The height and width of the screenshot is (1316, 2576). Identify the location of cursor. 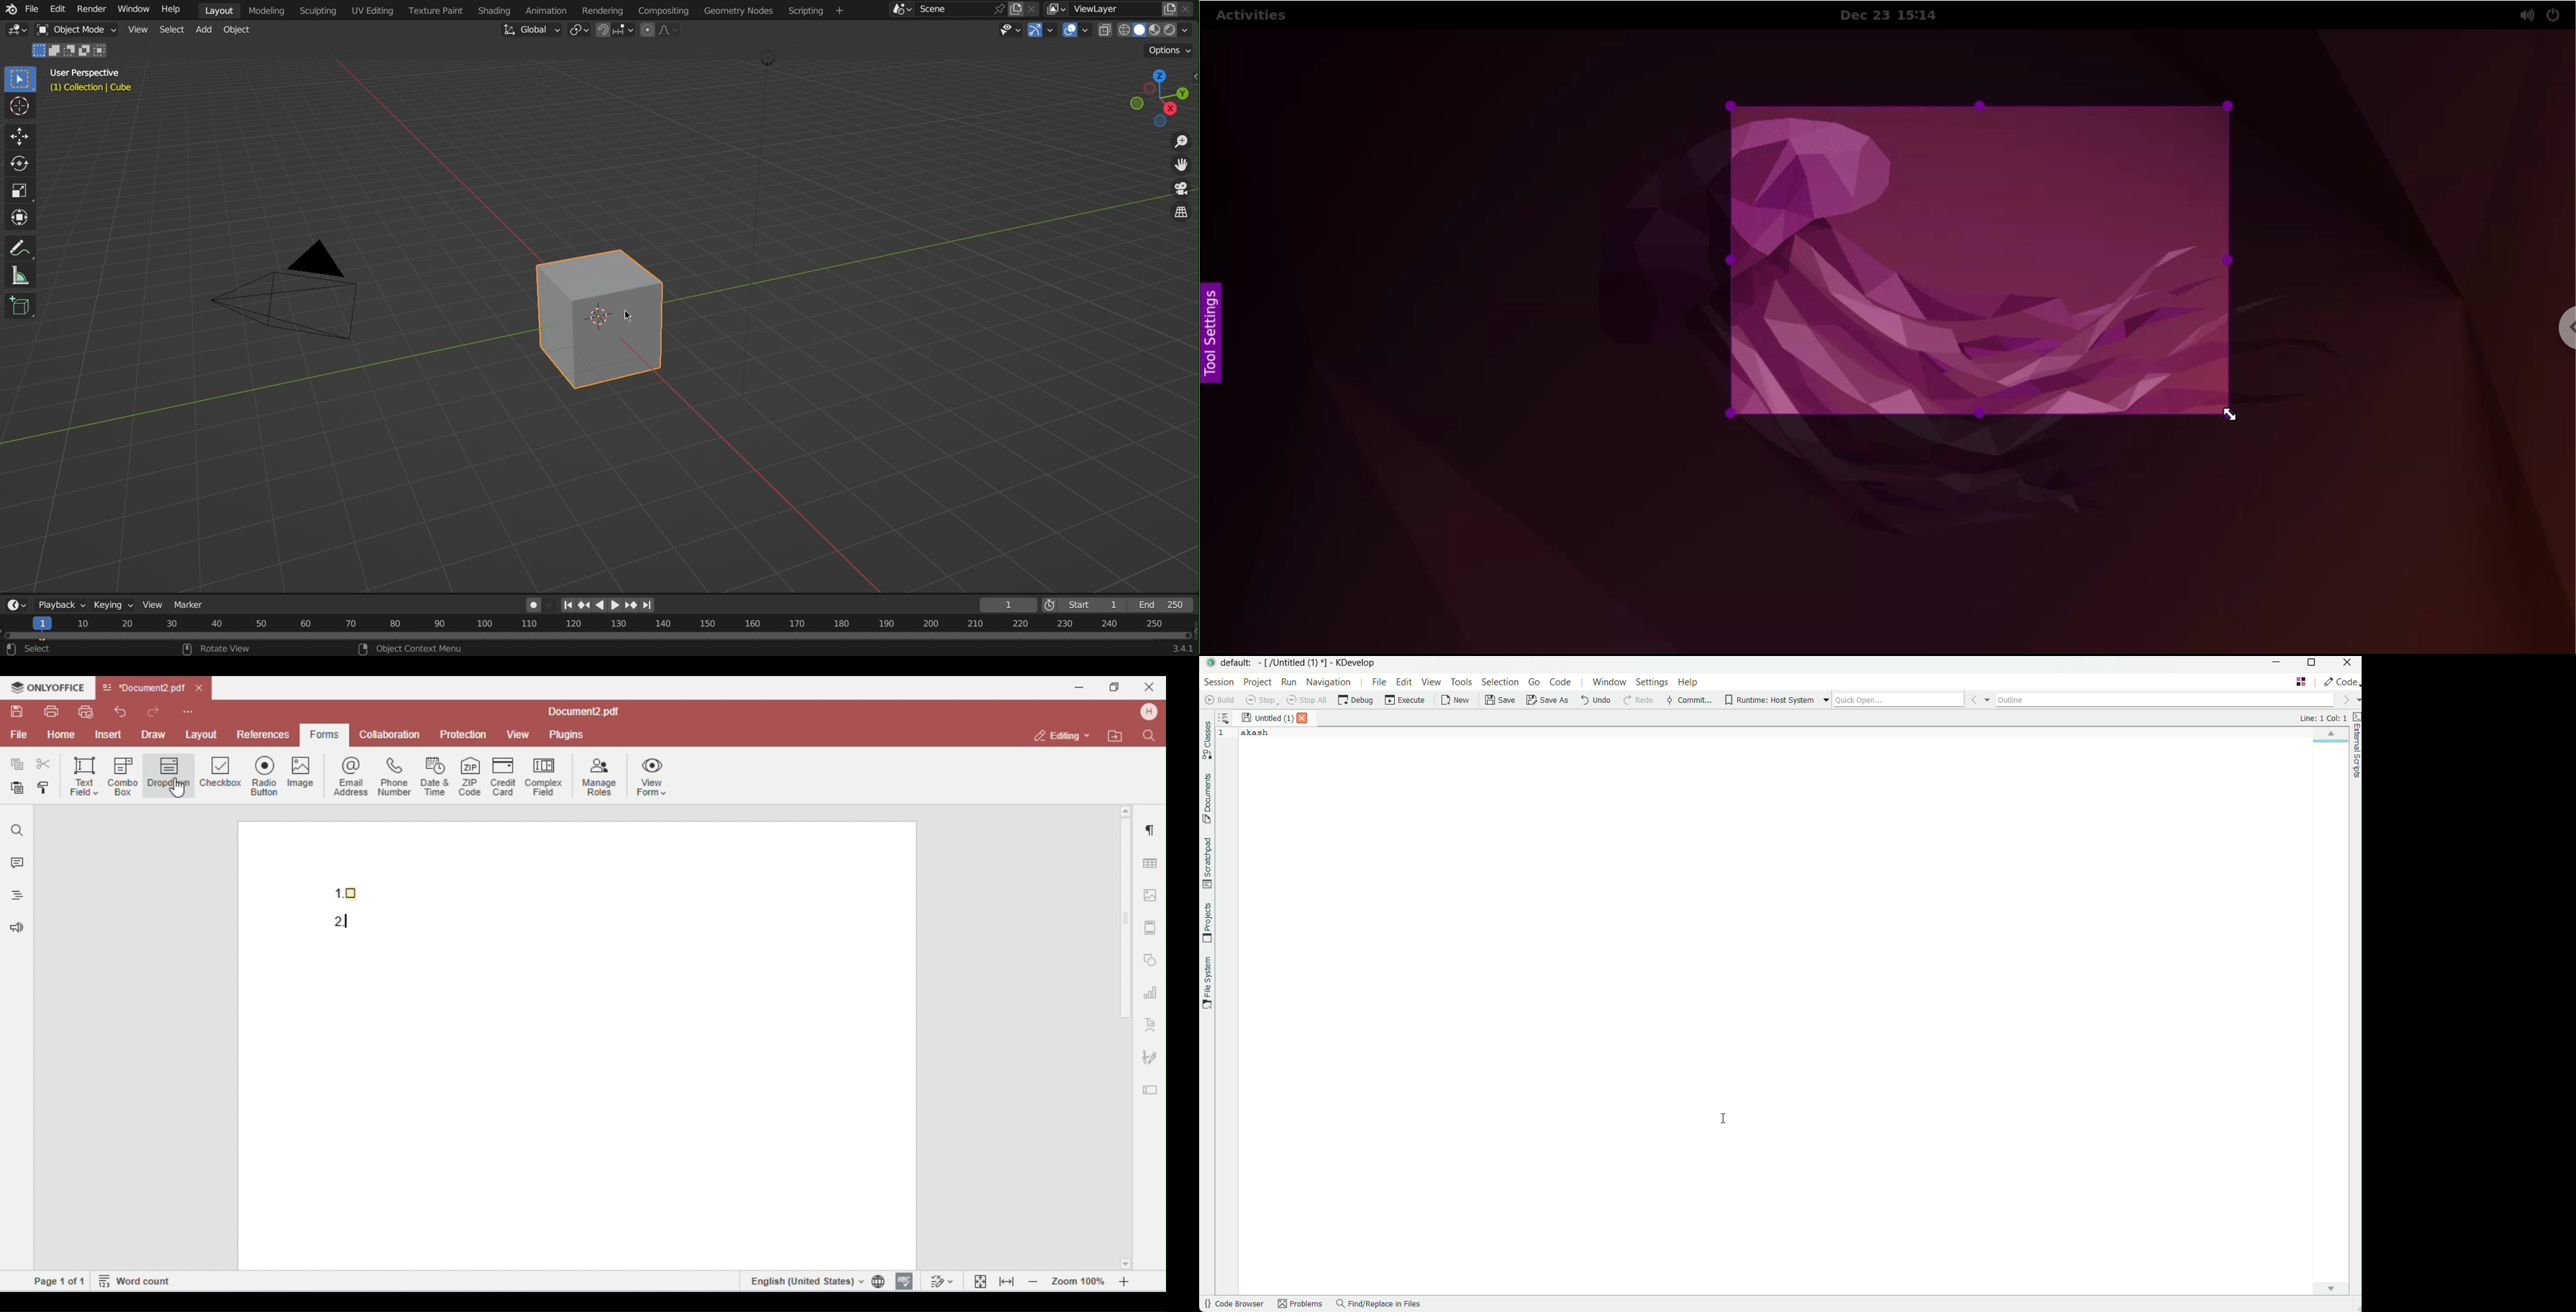
(1726, 1119).